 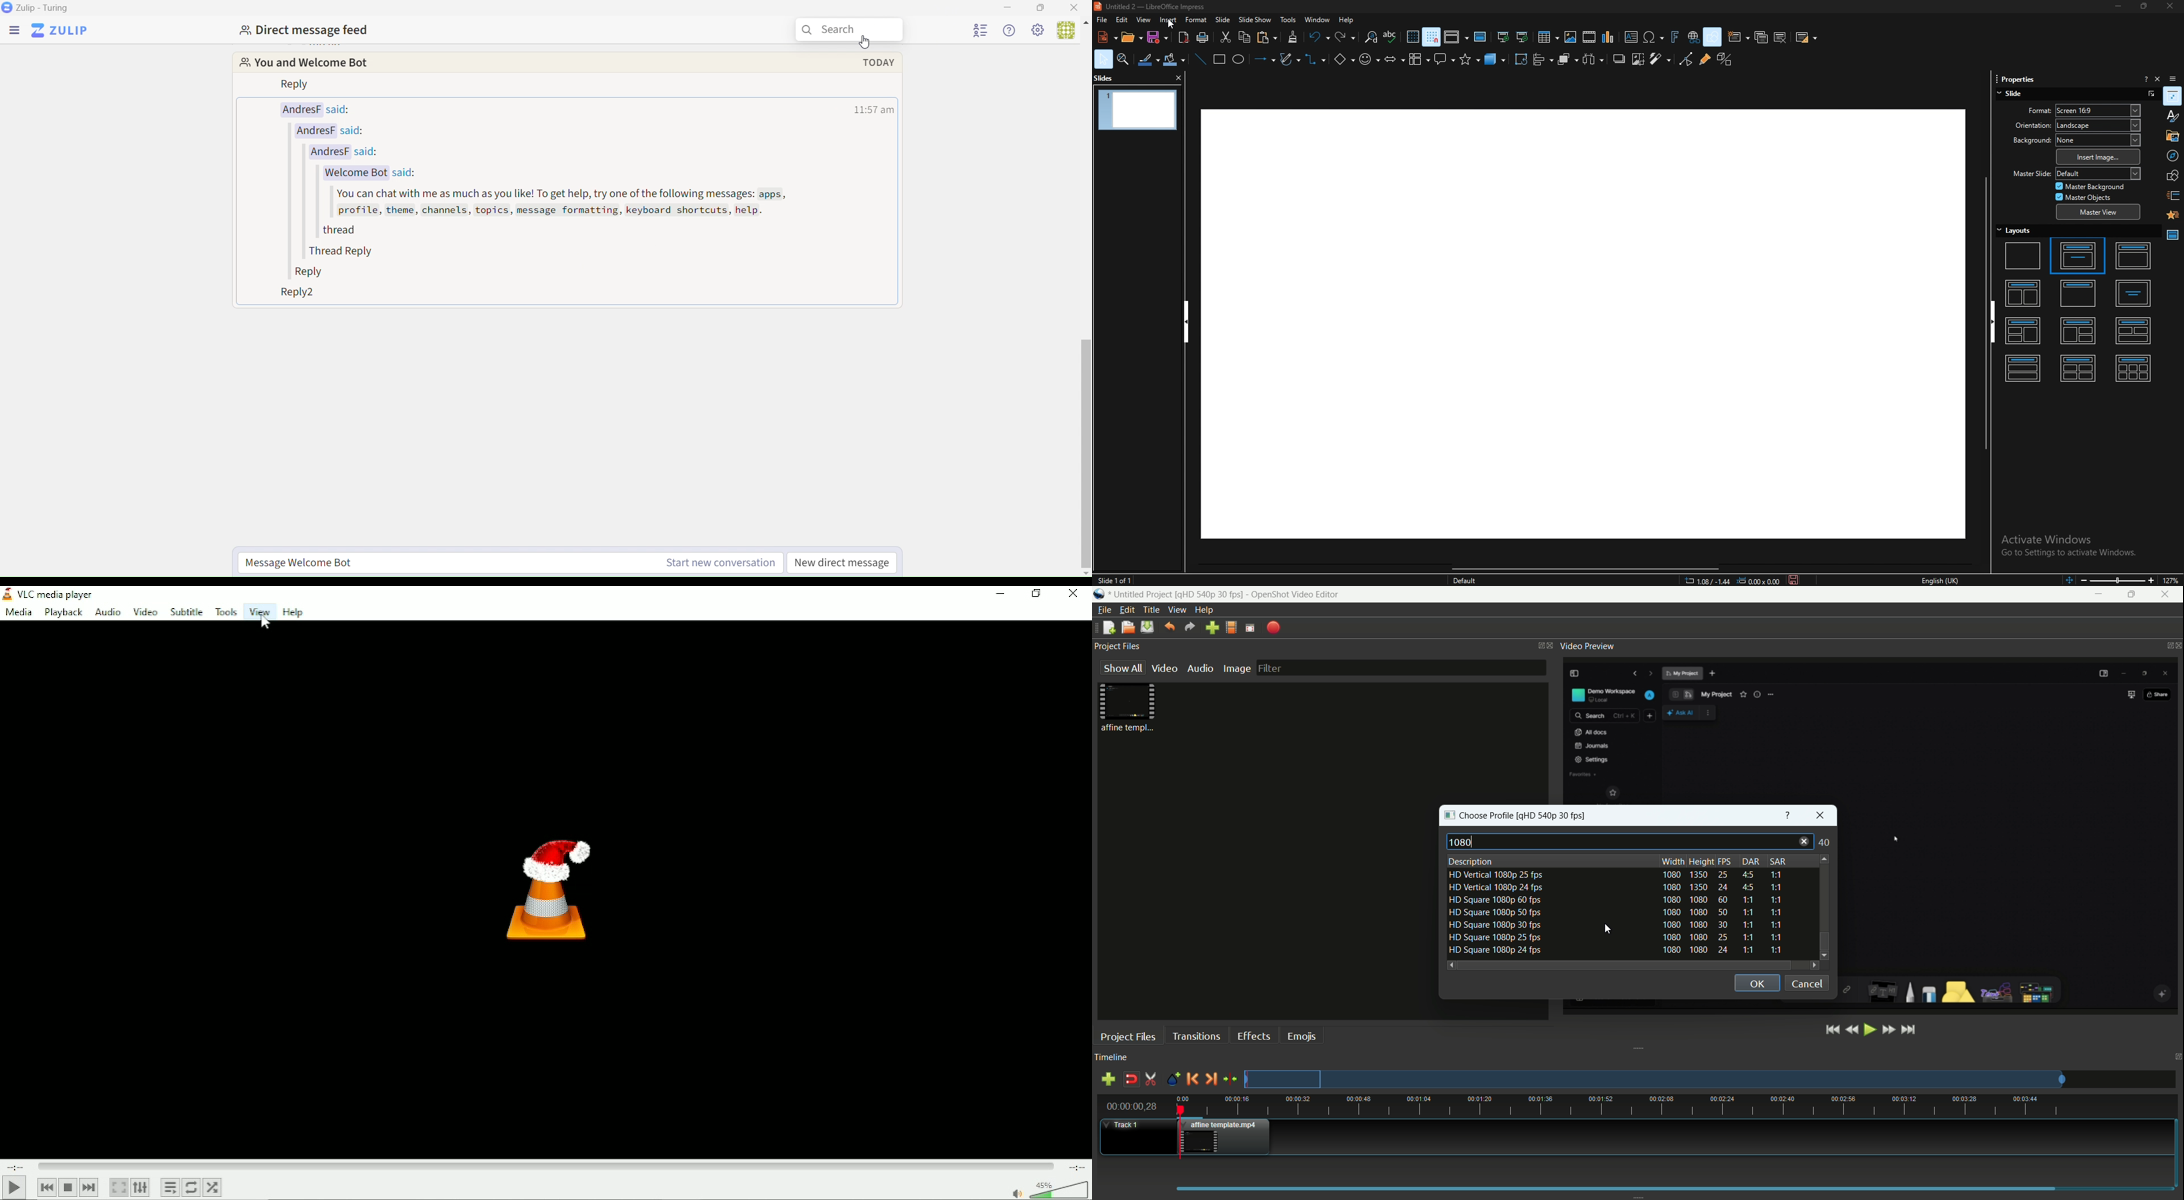 What do you see at coordinates (268, 626) in the screenshot?
I see `Cursor` at bounding box center [268, 626].